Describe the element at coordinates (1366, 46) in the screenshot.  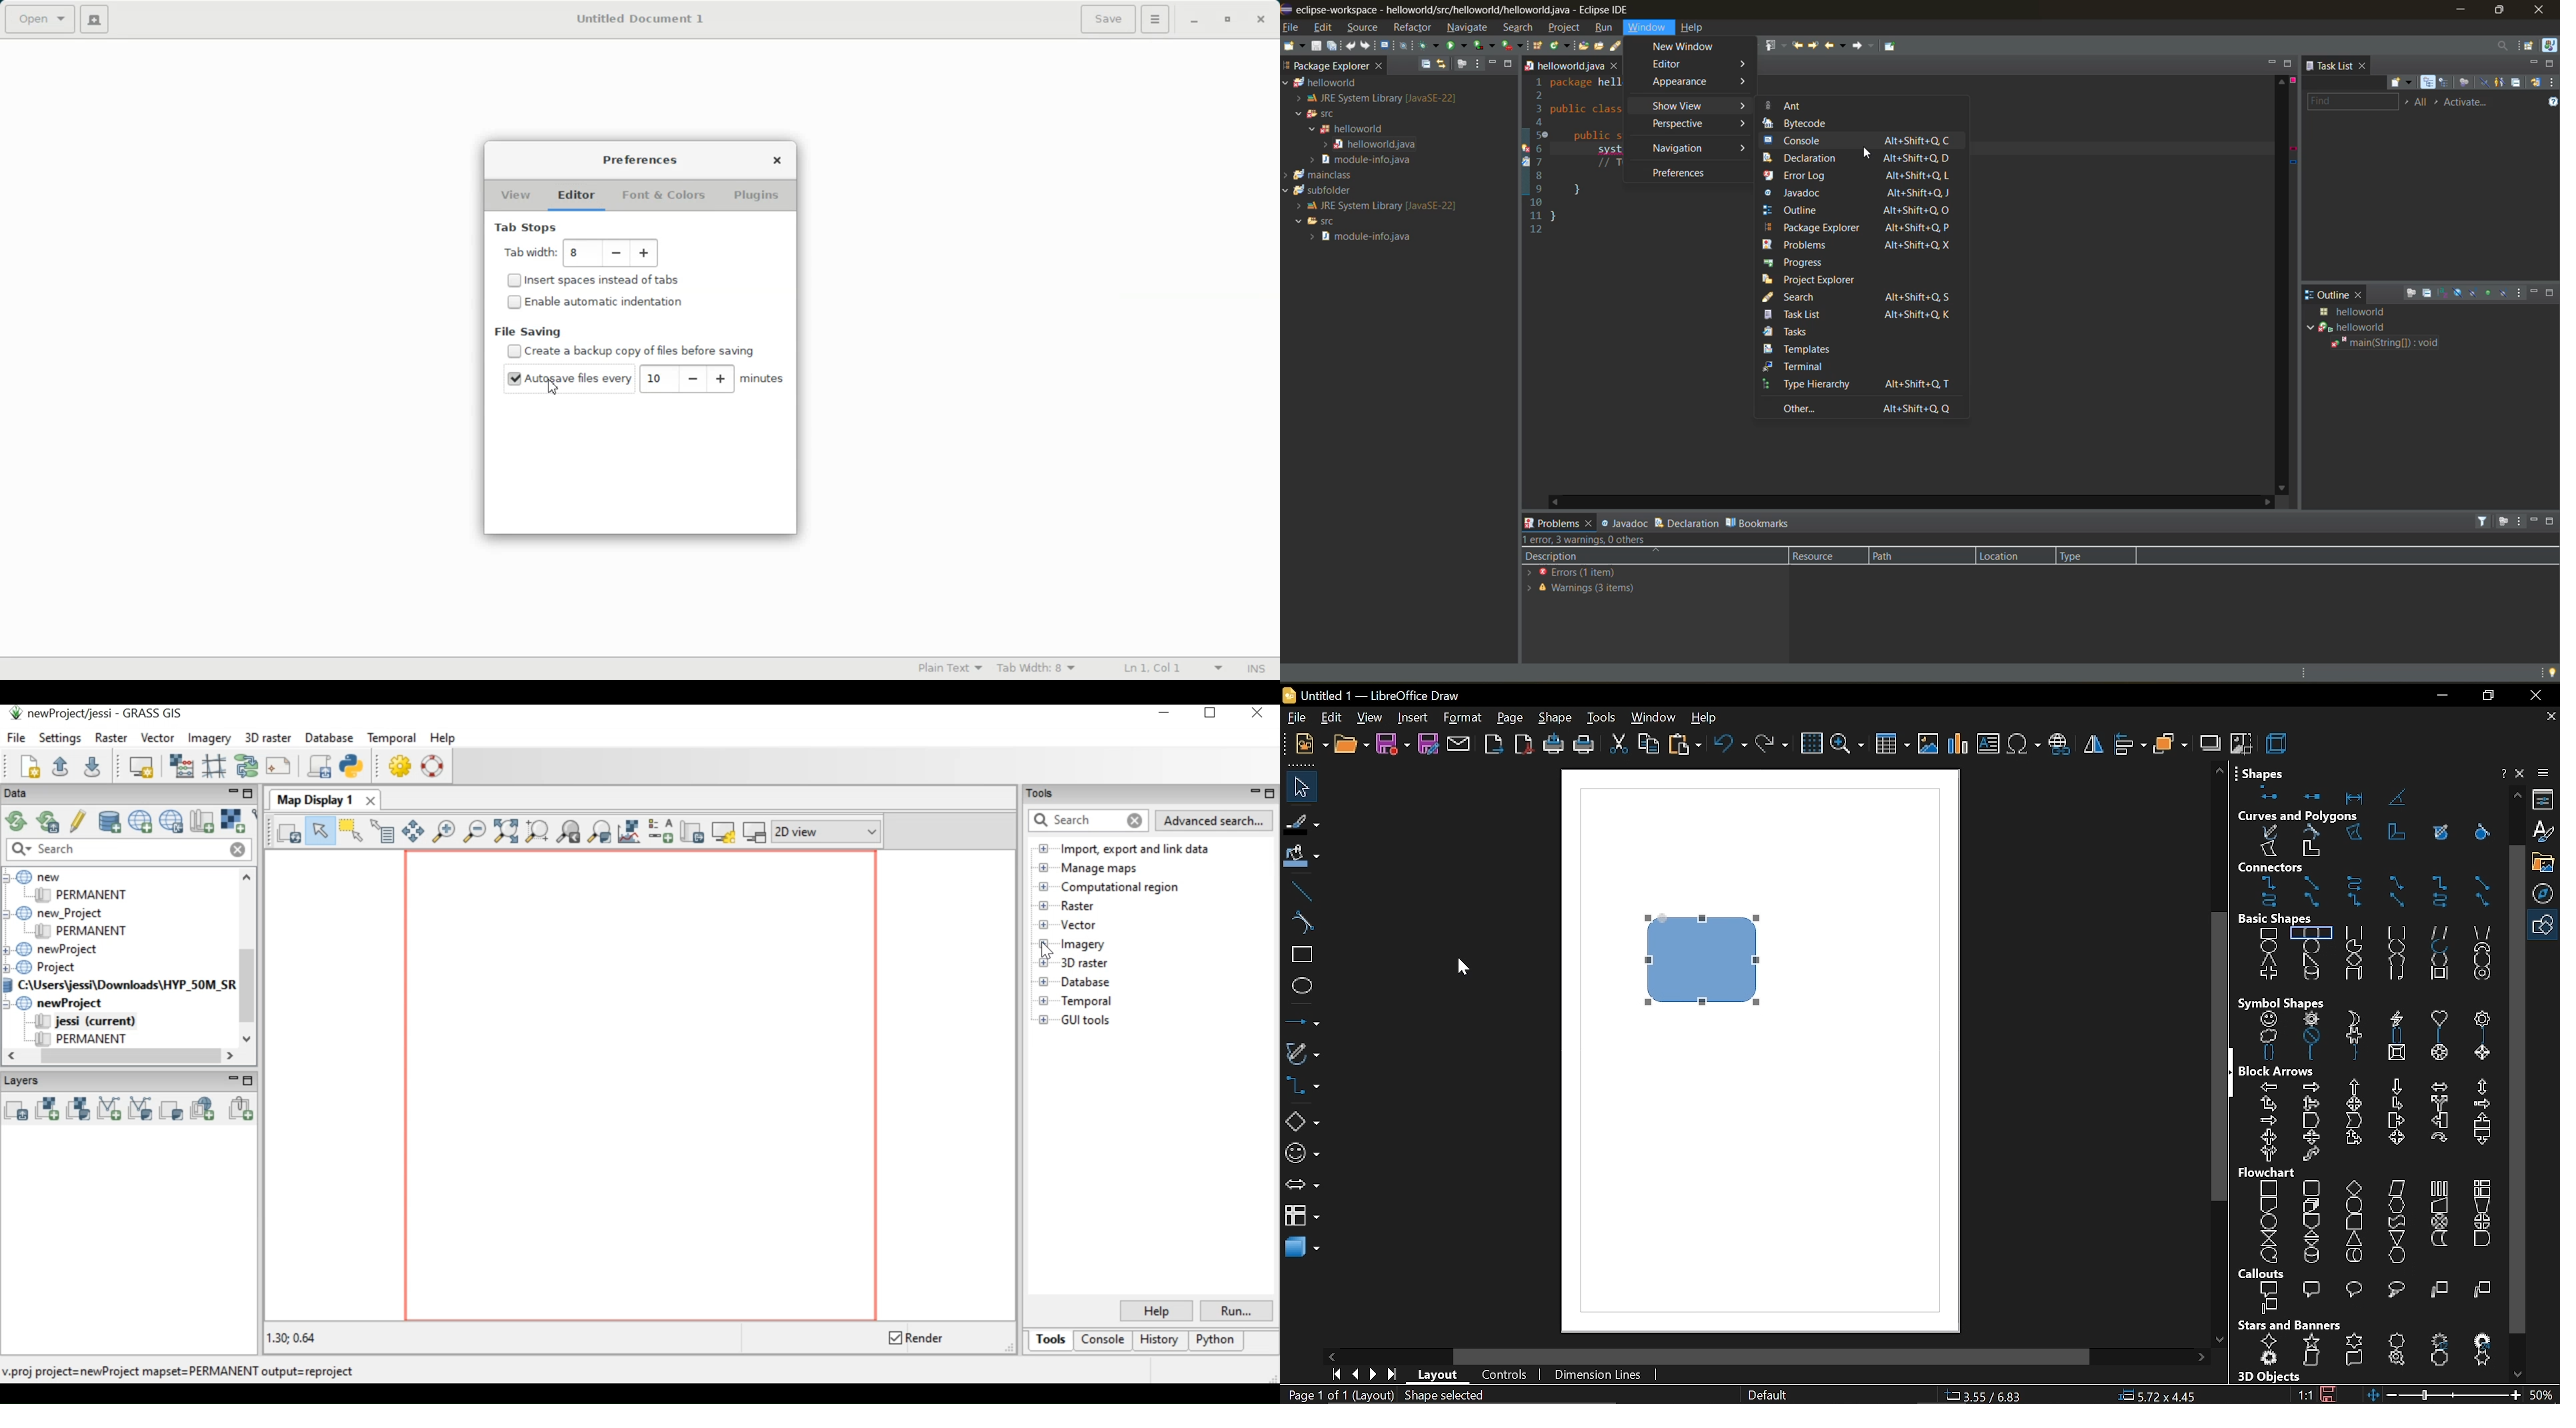
I see `redo` at that location.